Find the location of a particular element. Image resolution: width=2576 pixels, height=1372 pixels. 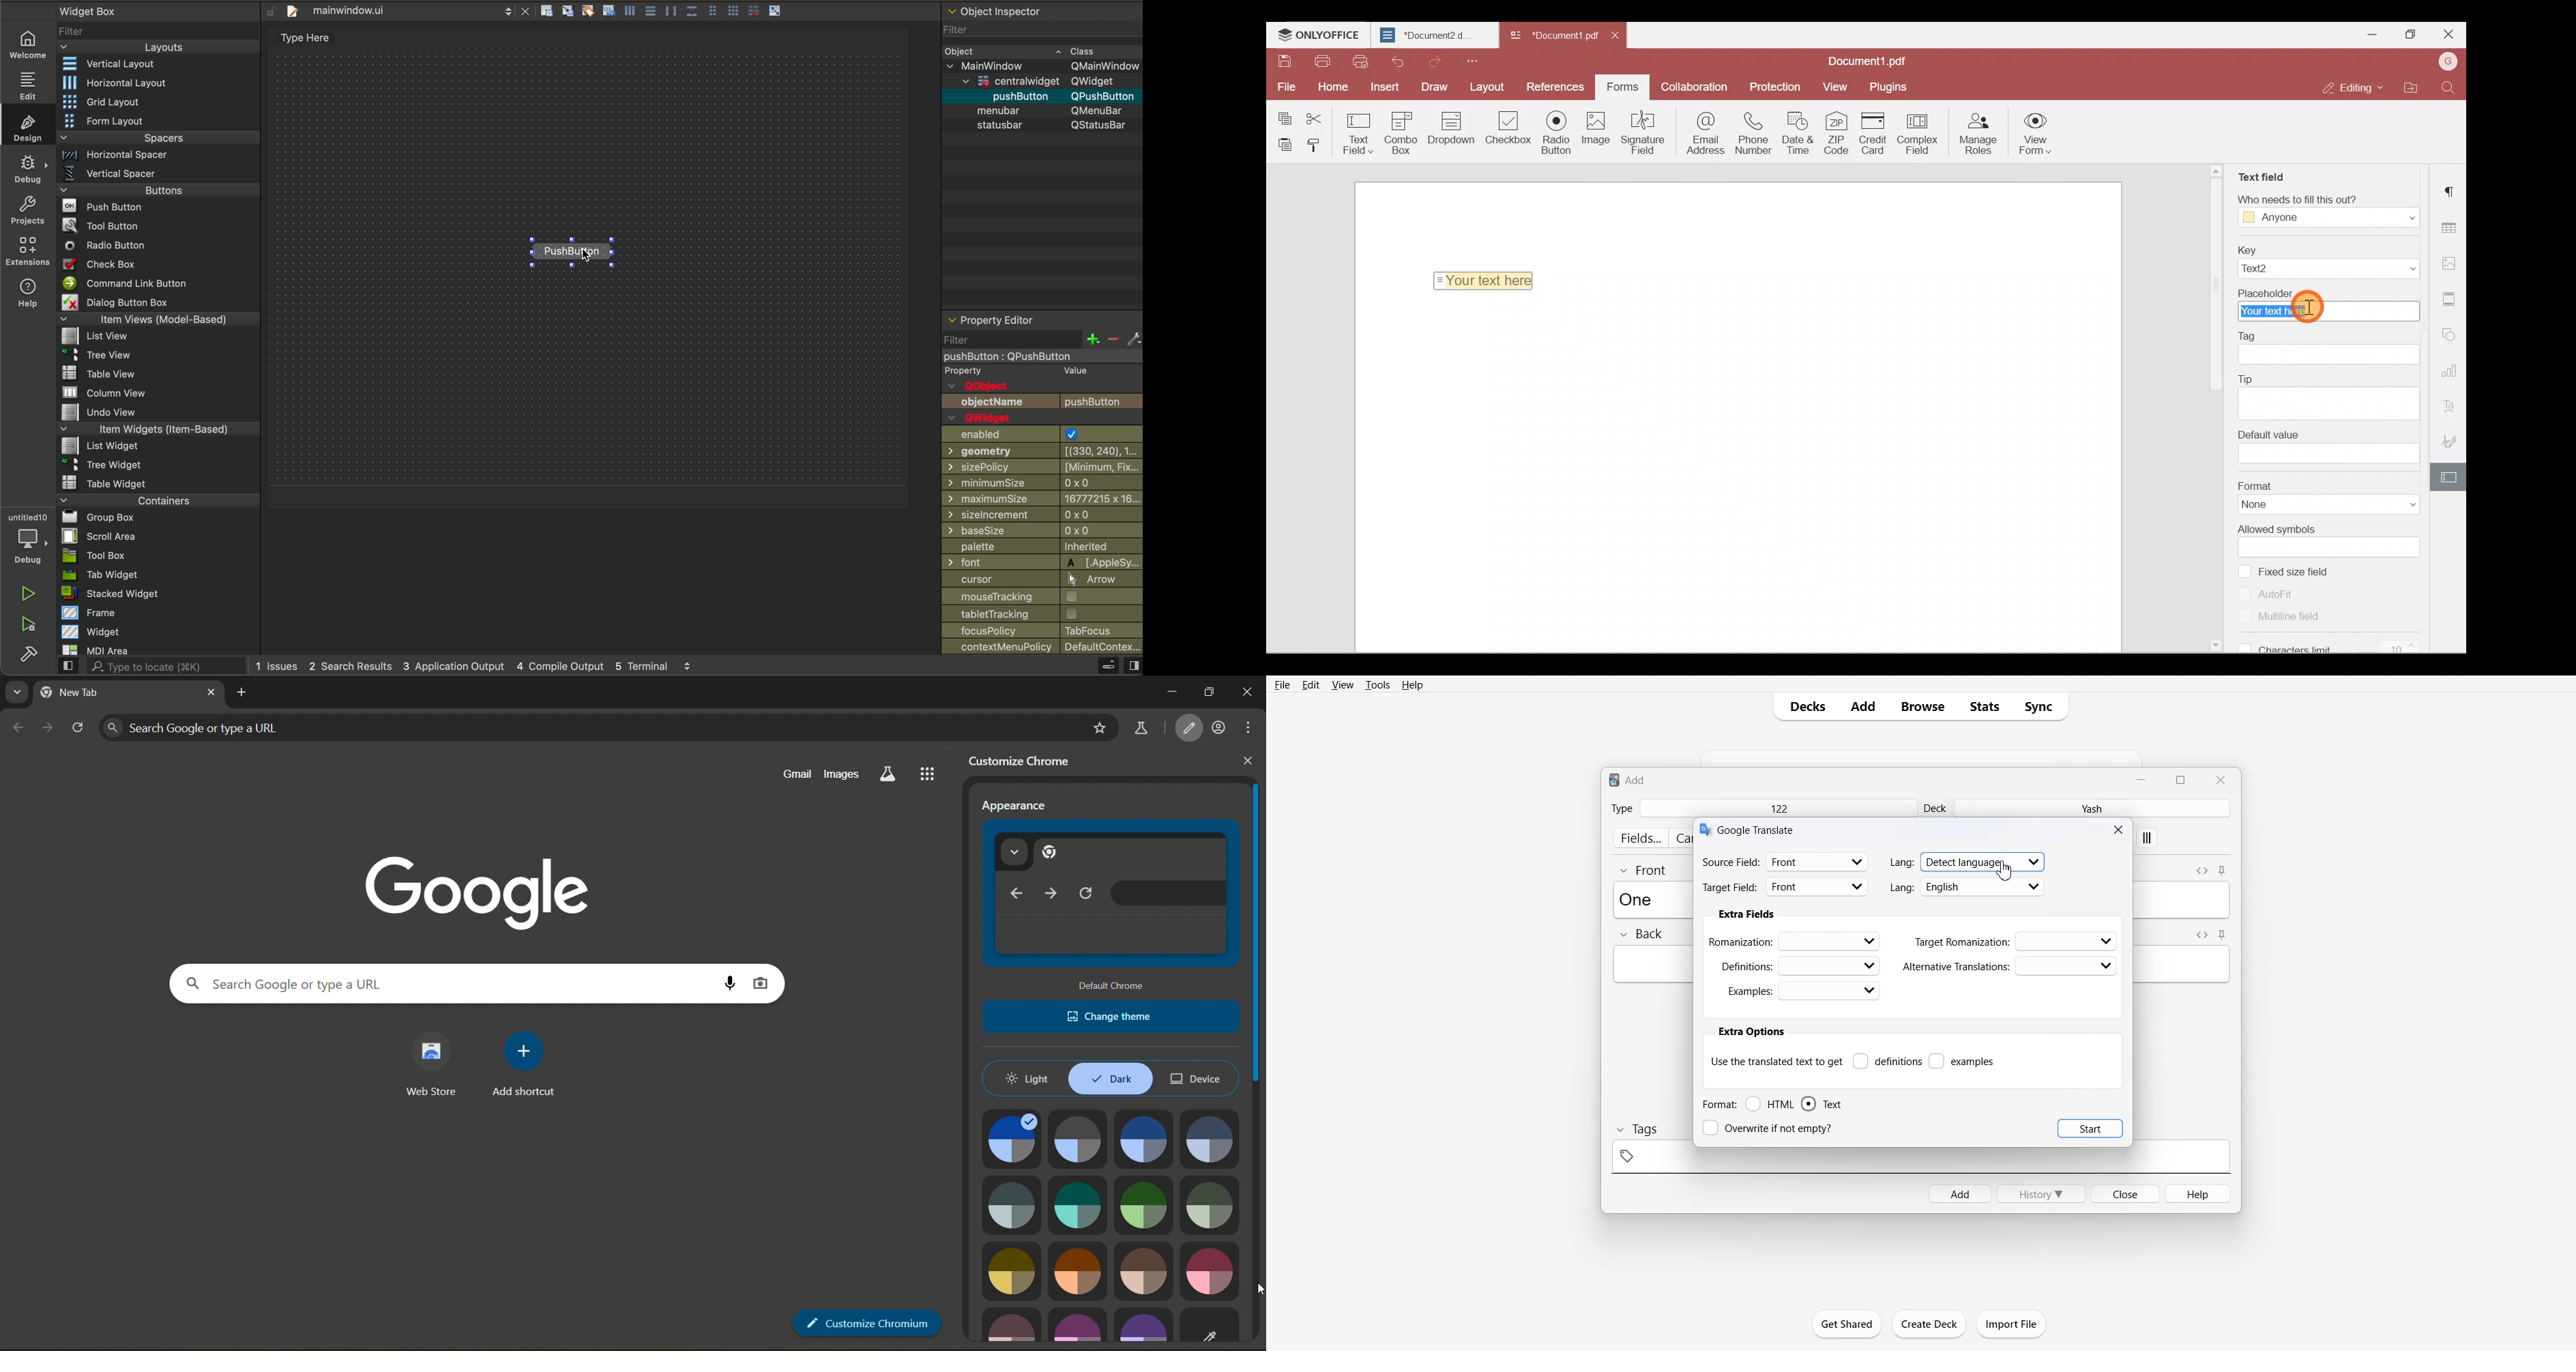

History is located at coordinates (2041, 1193).